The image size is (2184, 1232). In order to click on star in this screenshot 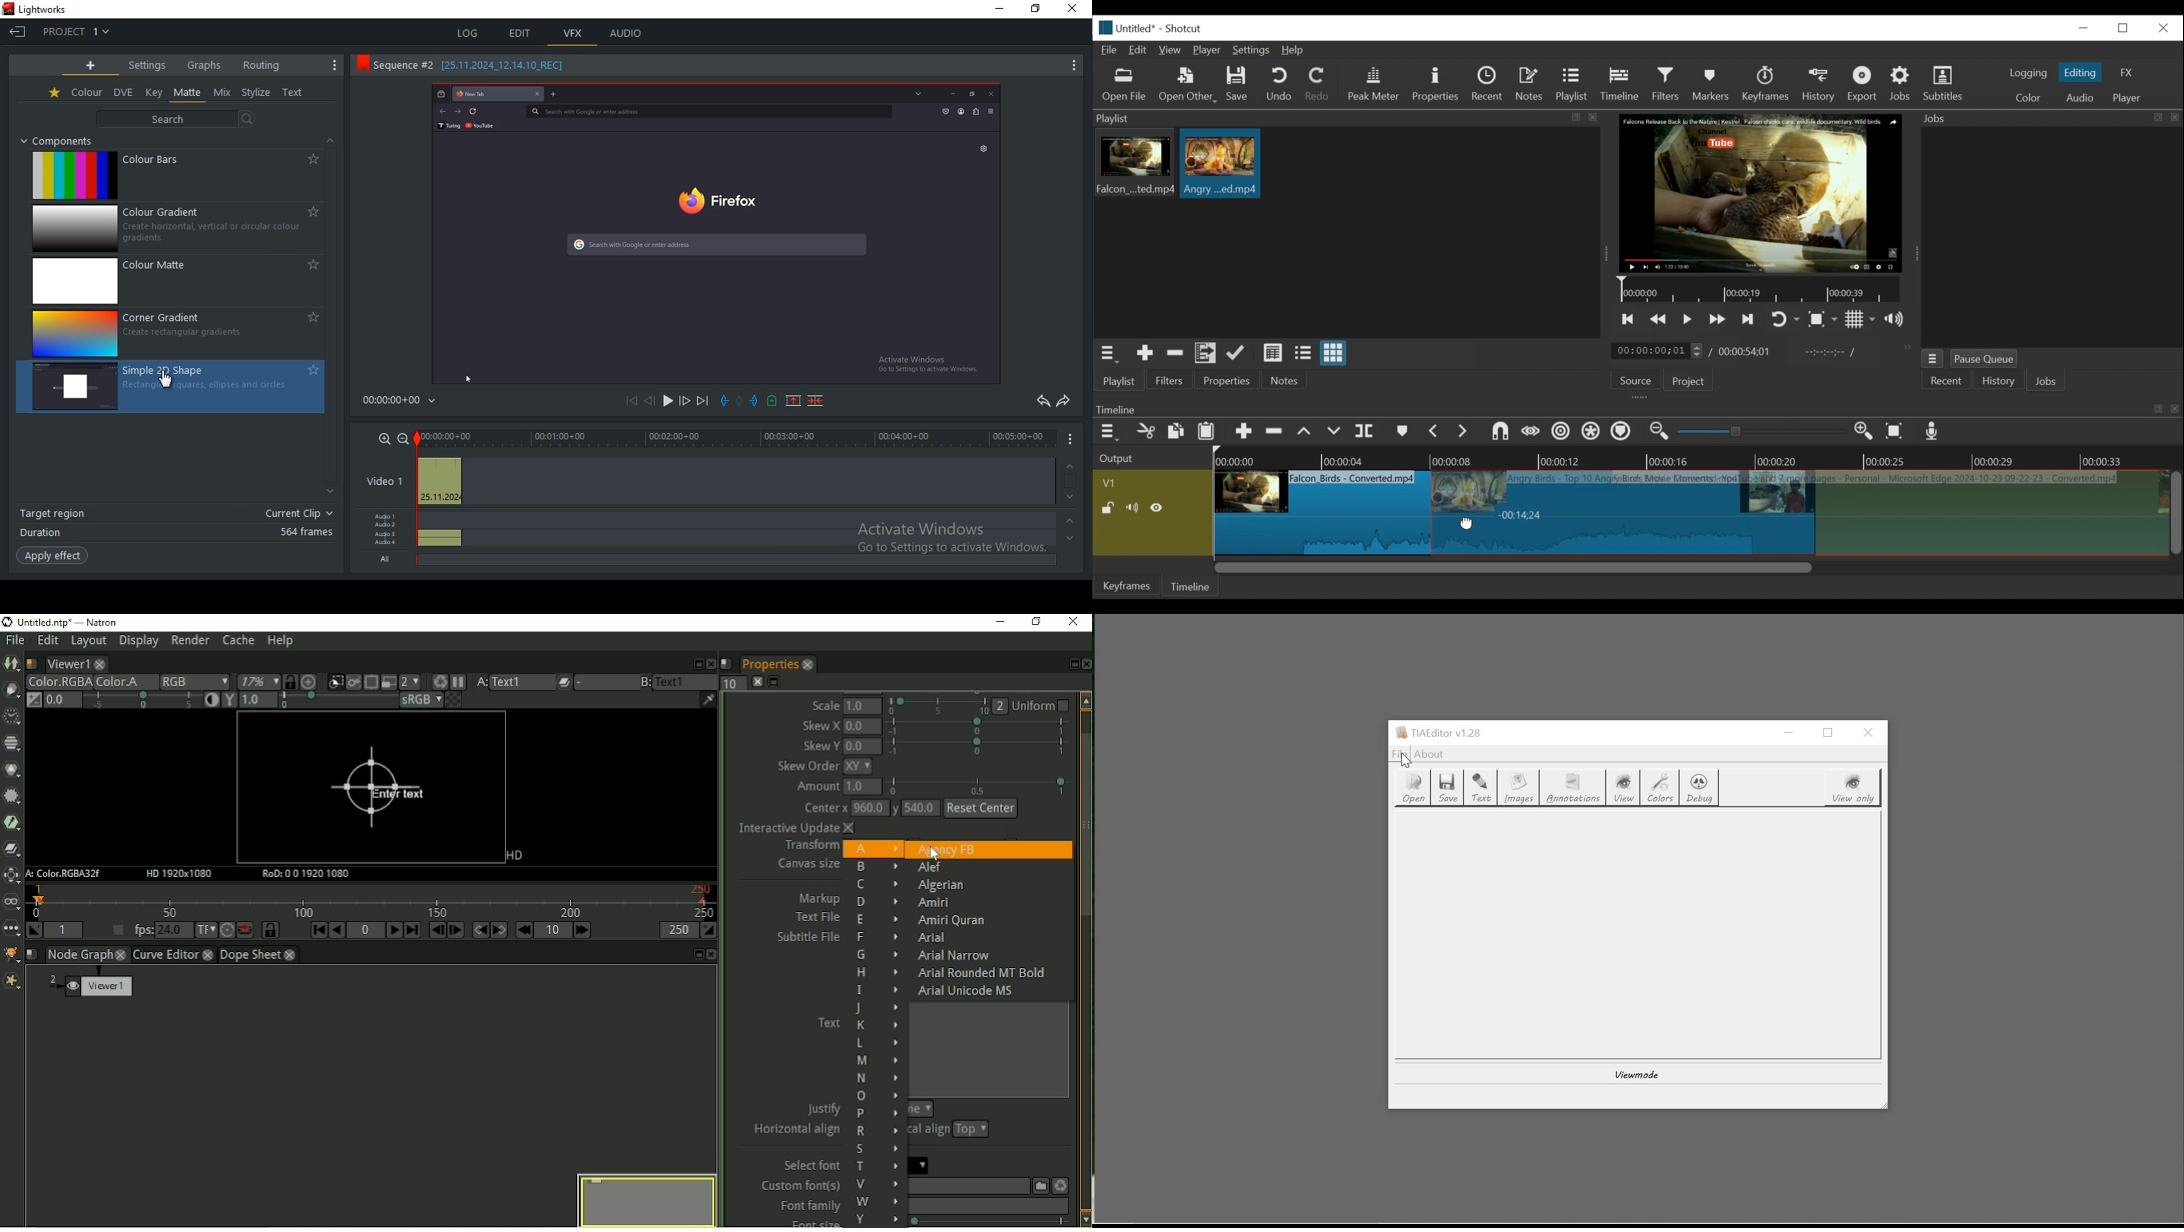, I will do `click(55, 94)`.